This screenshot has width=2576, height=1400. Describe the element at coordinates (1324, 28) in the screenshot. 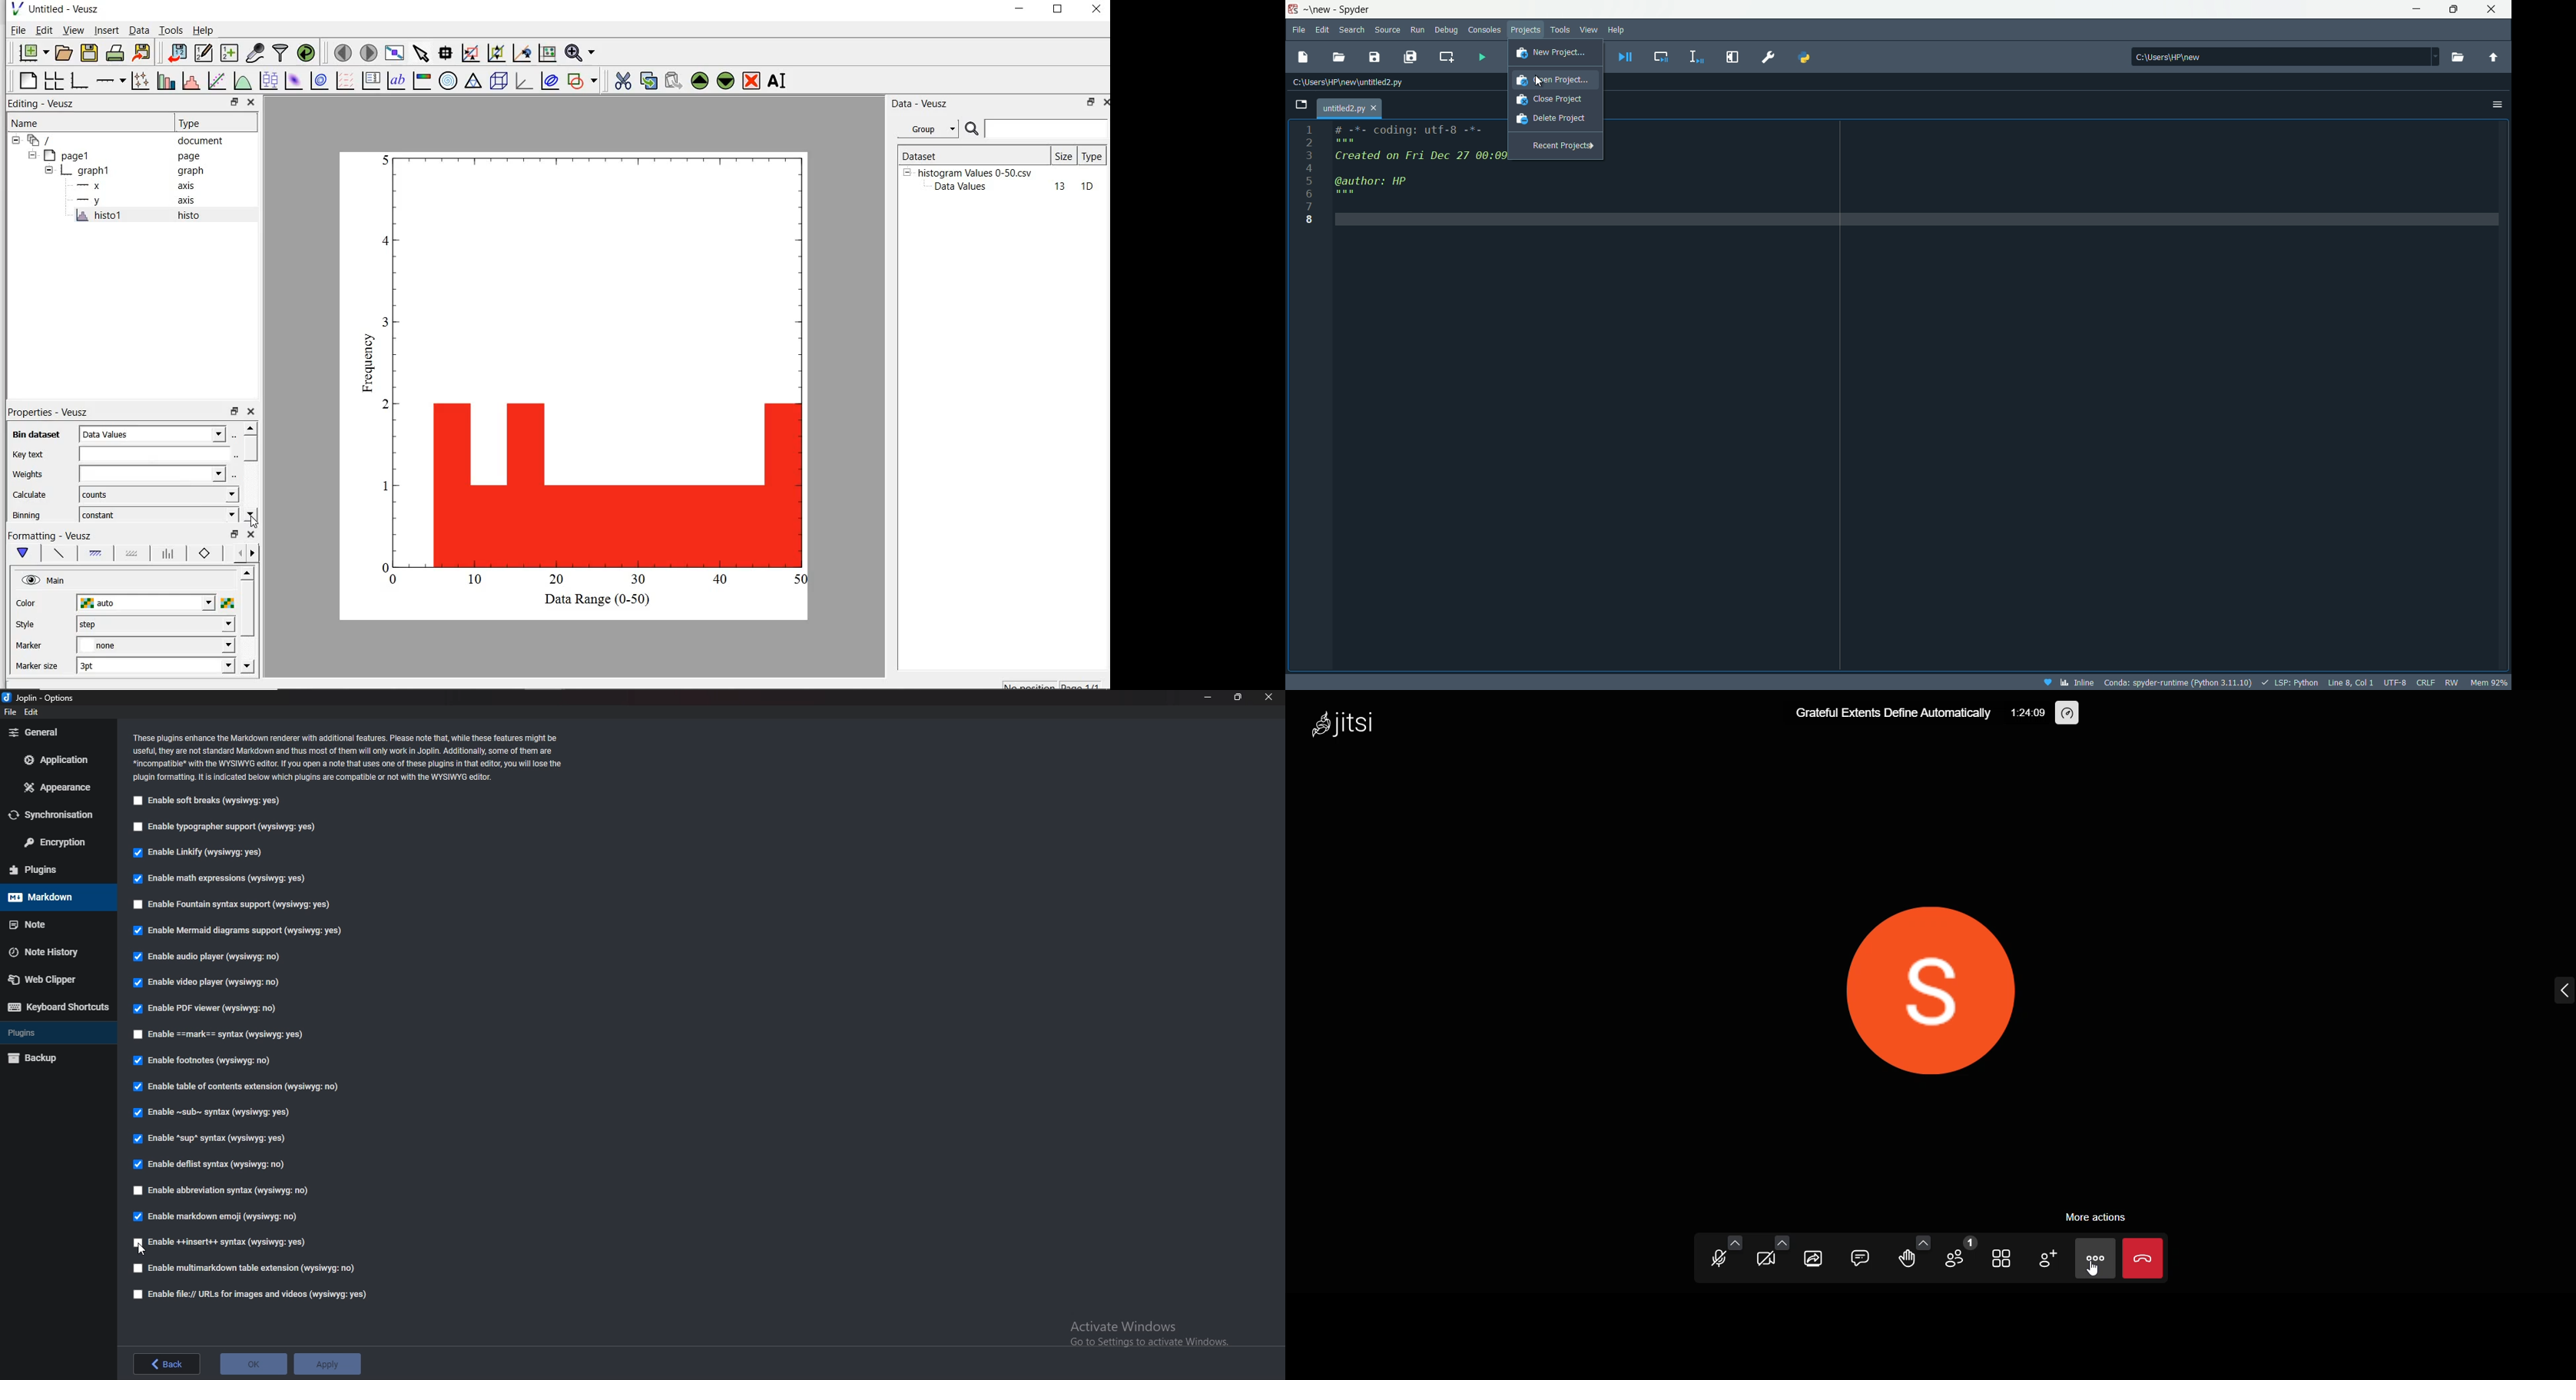

I see `Edit` at that location.